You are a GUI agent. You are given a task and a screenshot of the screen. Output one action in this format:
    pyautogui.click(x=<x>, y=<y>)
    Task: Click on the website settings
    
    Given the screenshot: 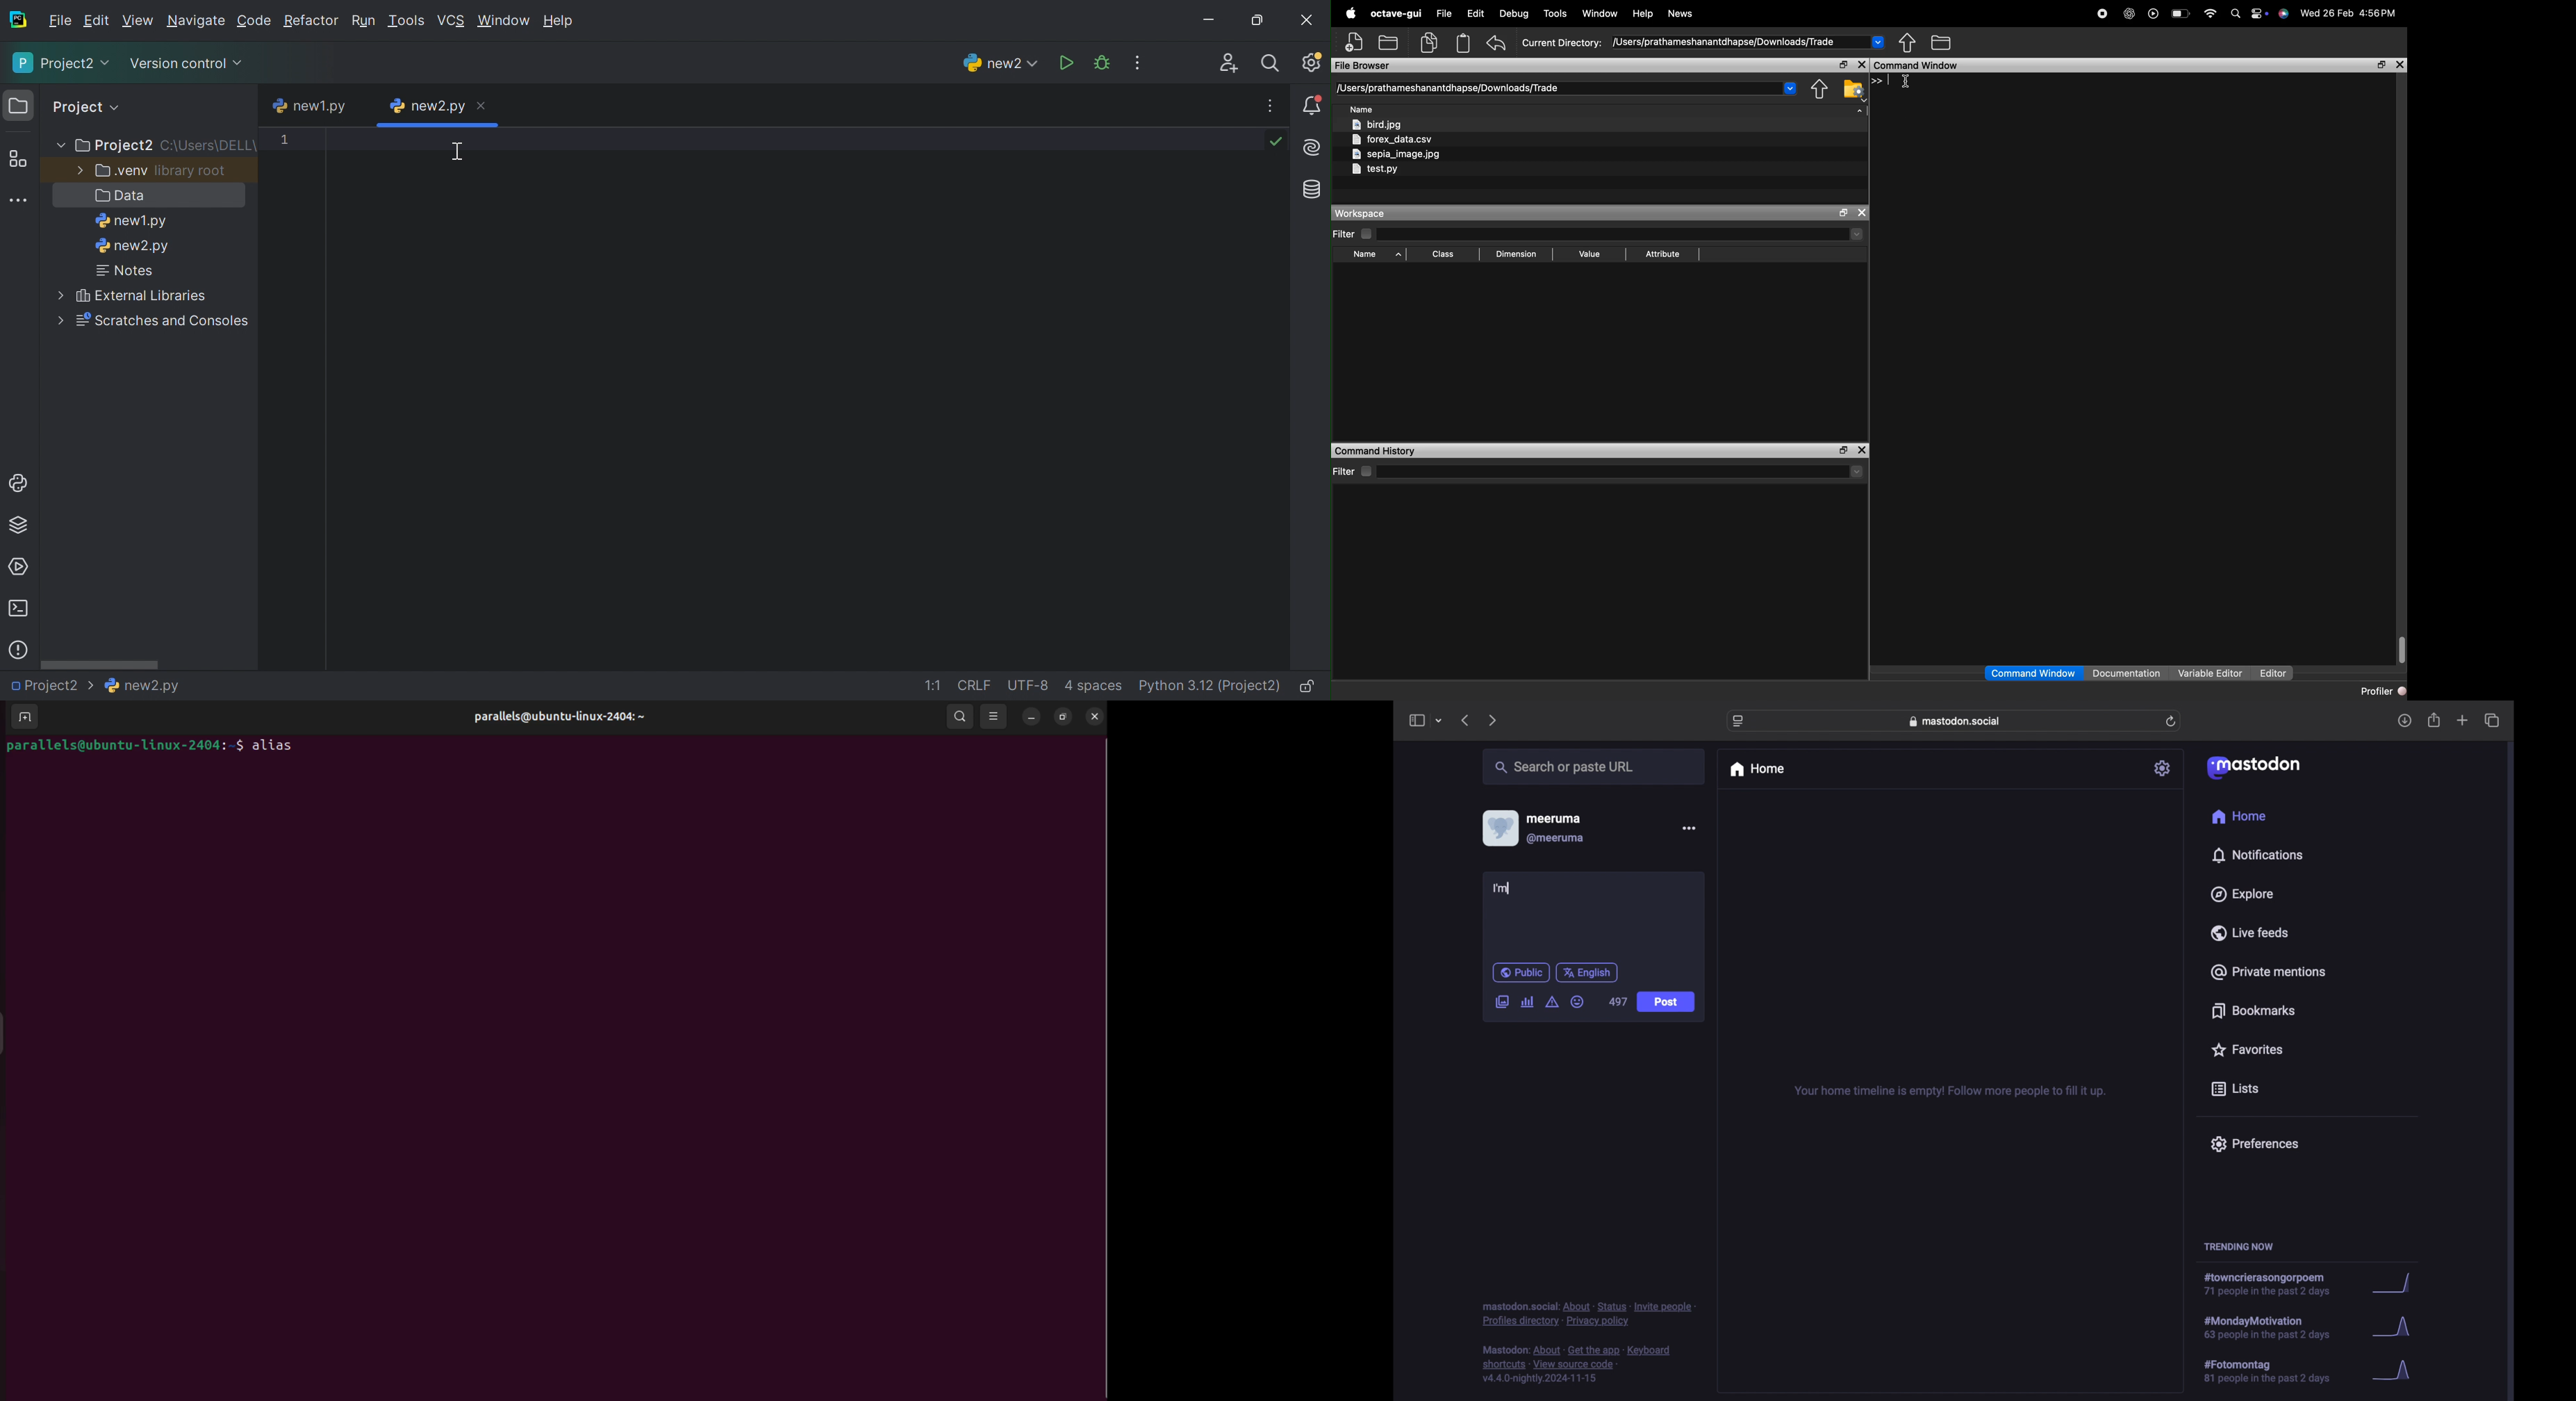 What is the action you would take?
    pyautogui.click(x=1738, y=722)
    